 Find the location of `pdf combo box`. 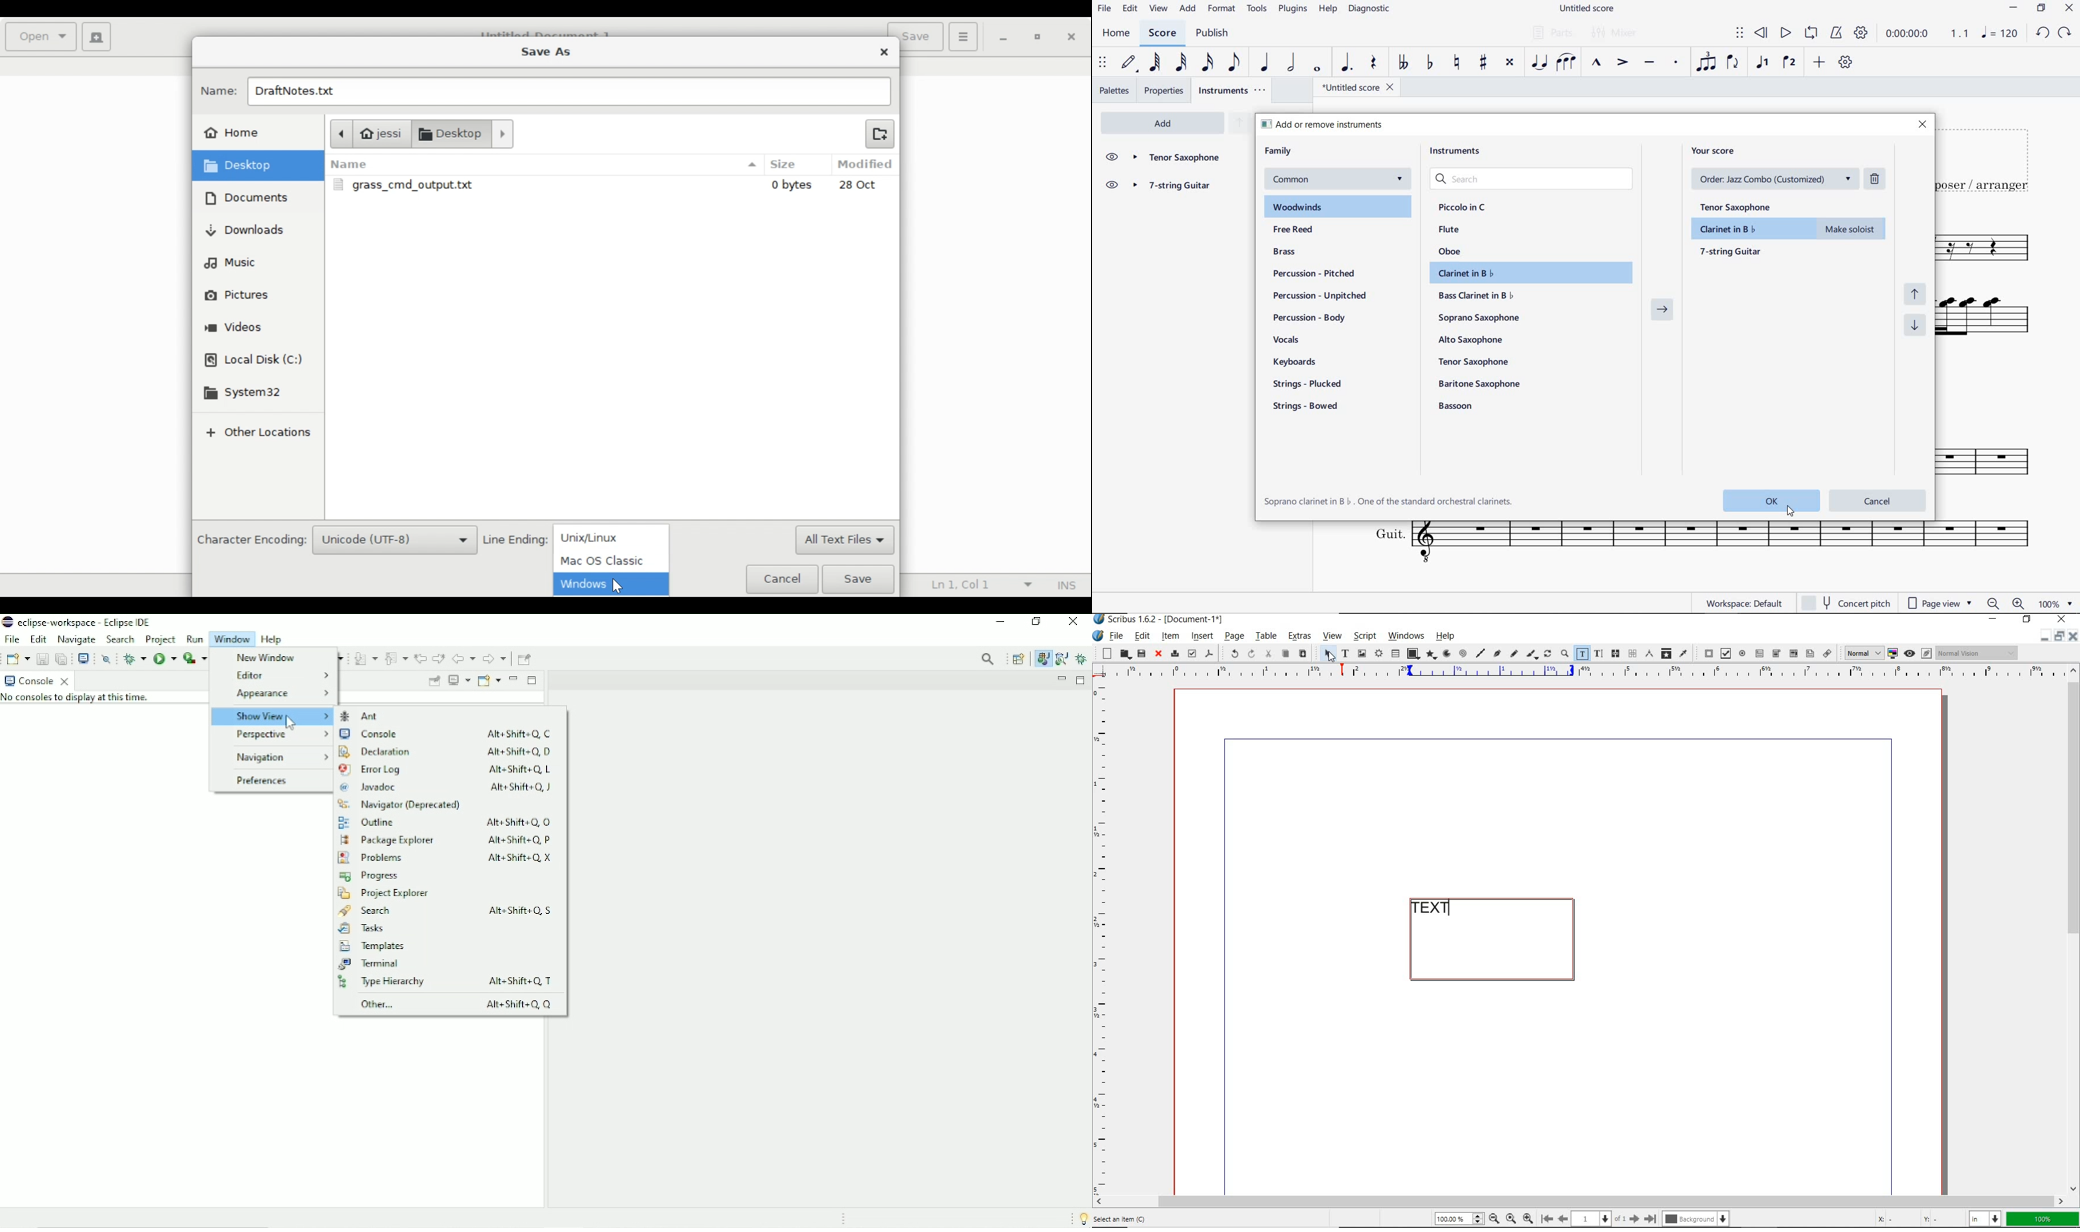

pdf combo box is located at coordinates (1792, 653).